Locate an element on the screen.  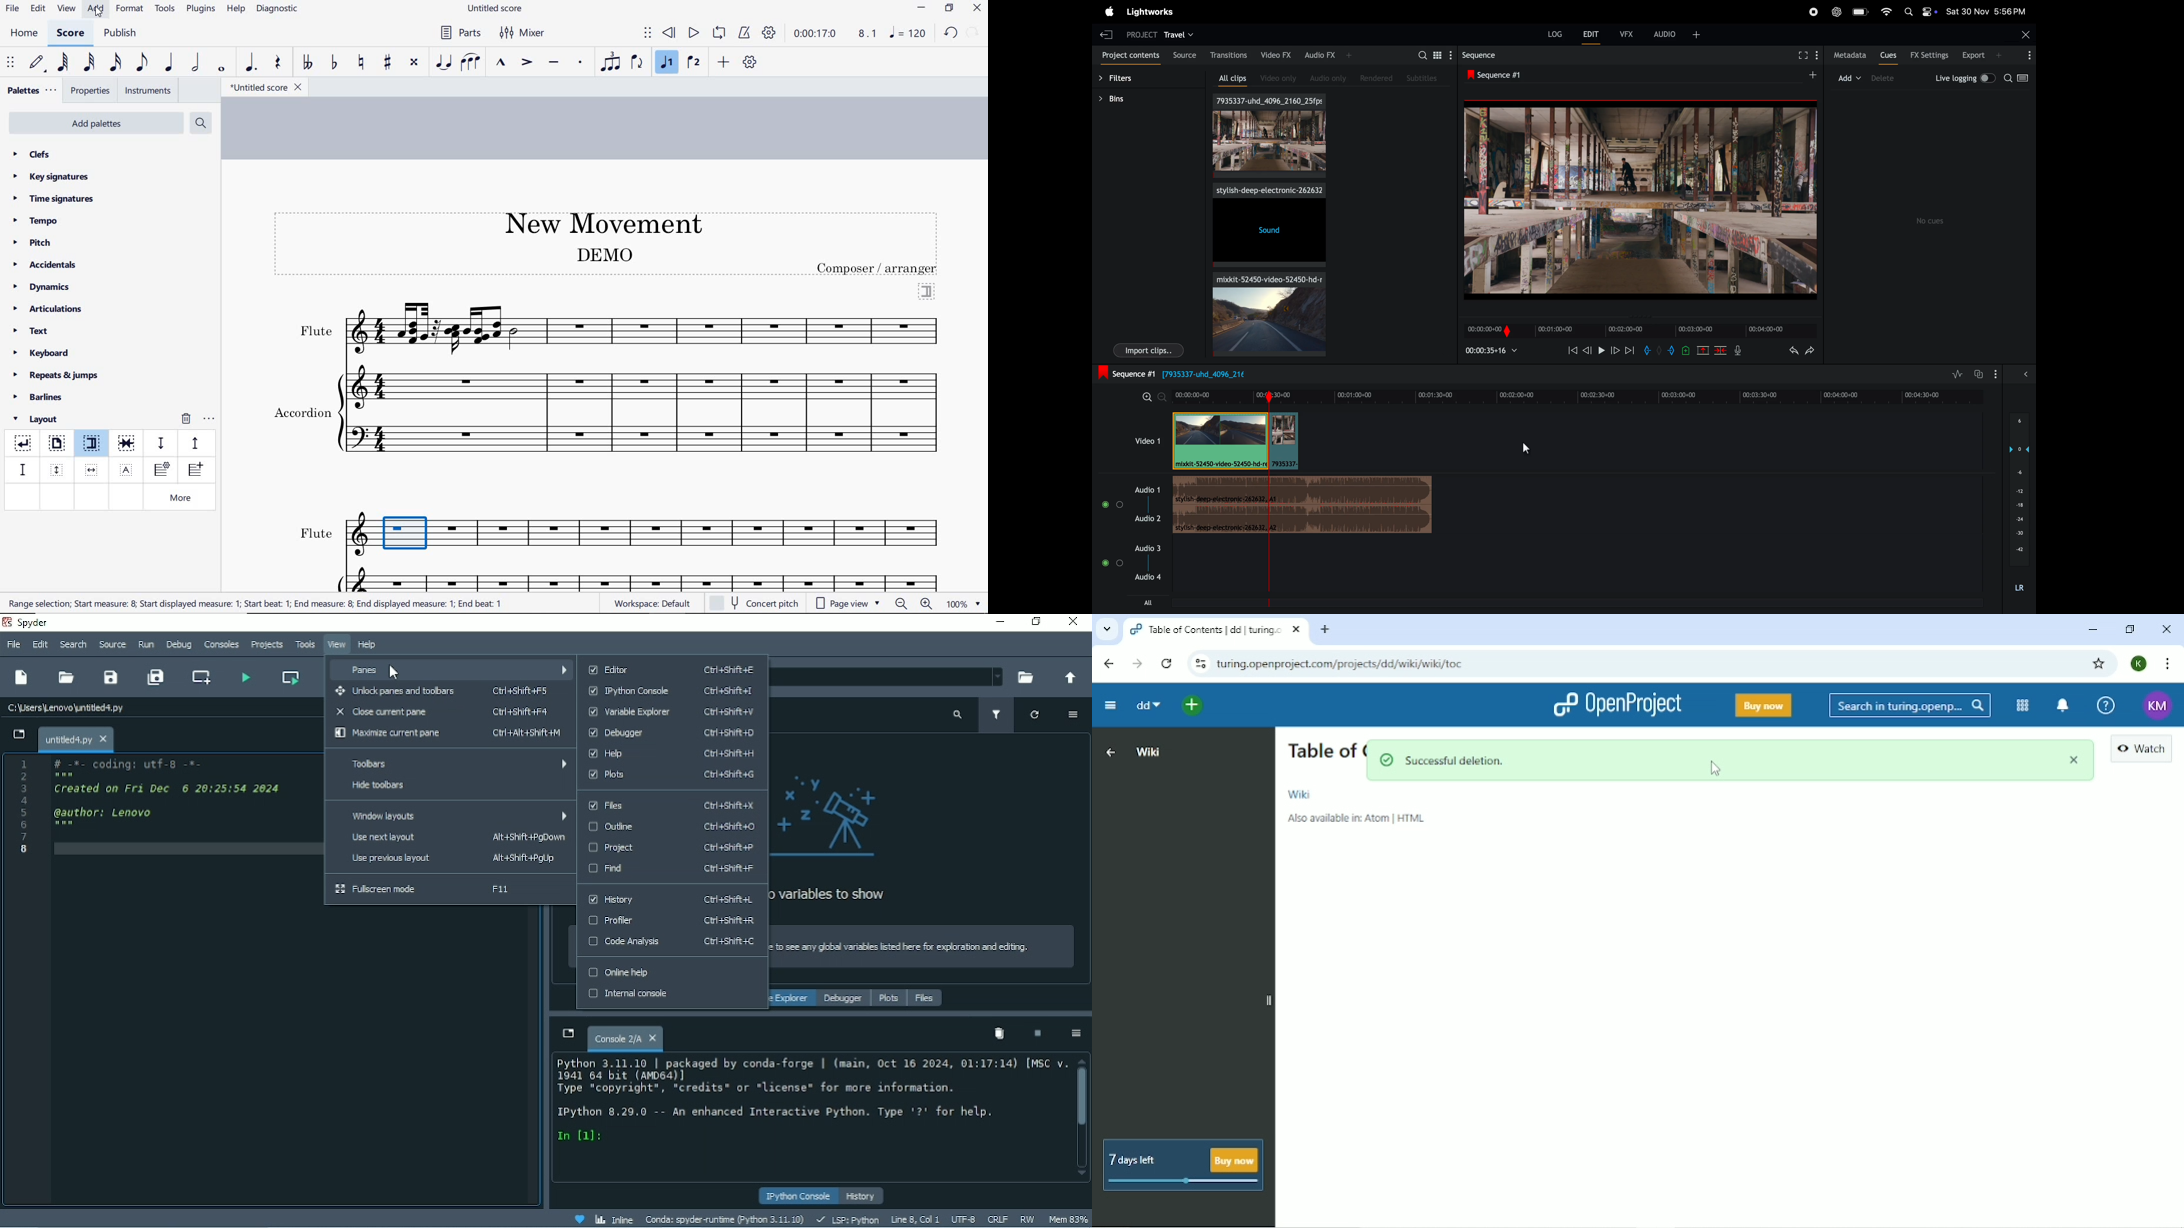
next frame is located at coordinates (1630, 352).